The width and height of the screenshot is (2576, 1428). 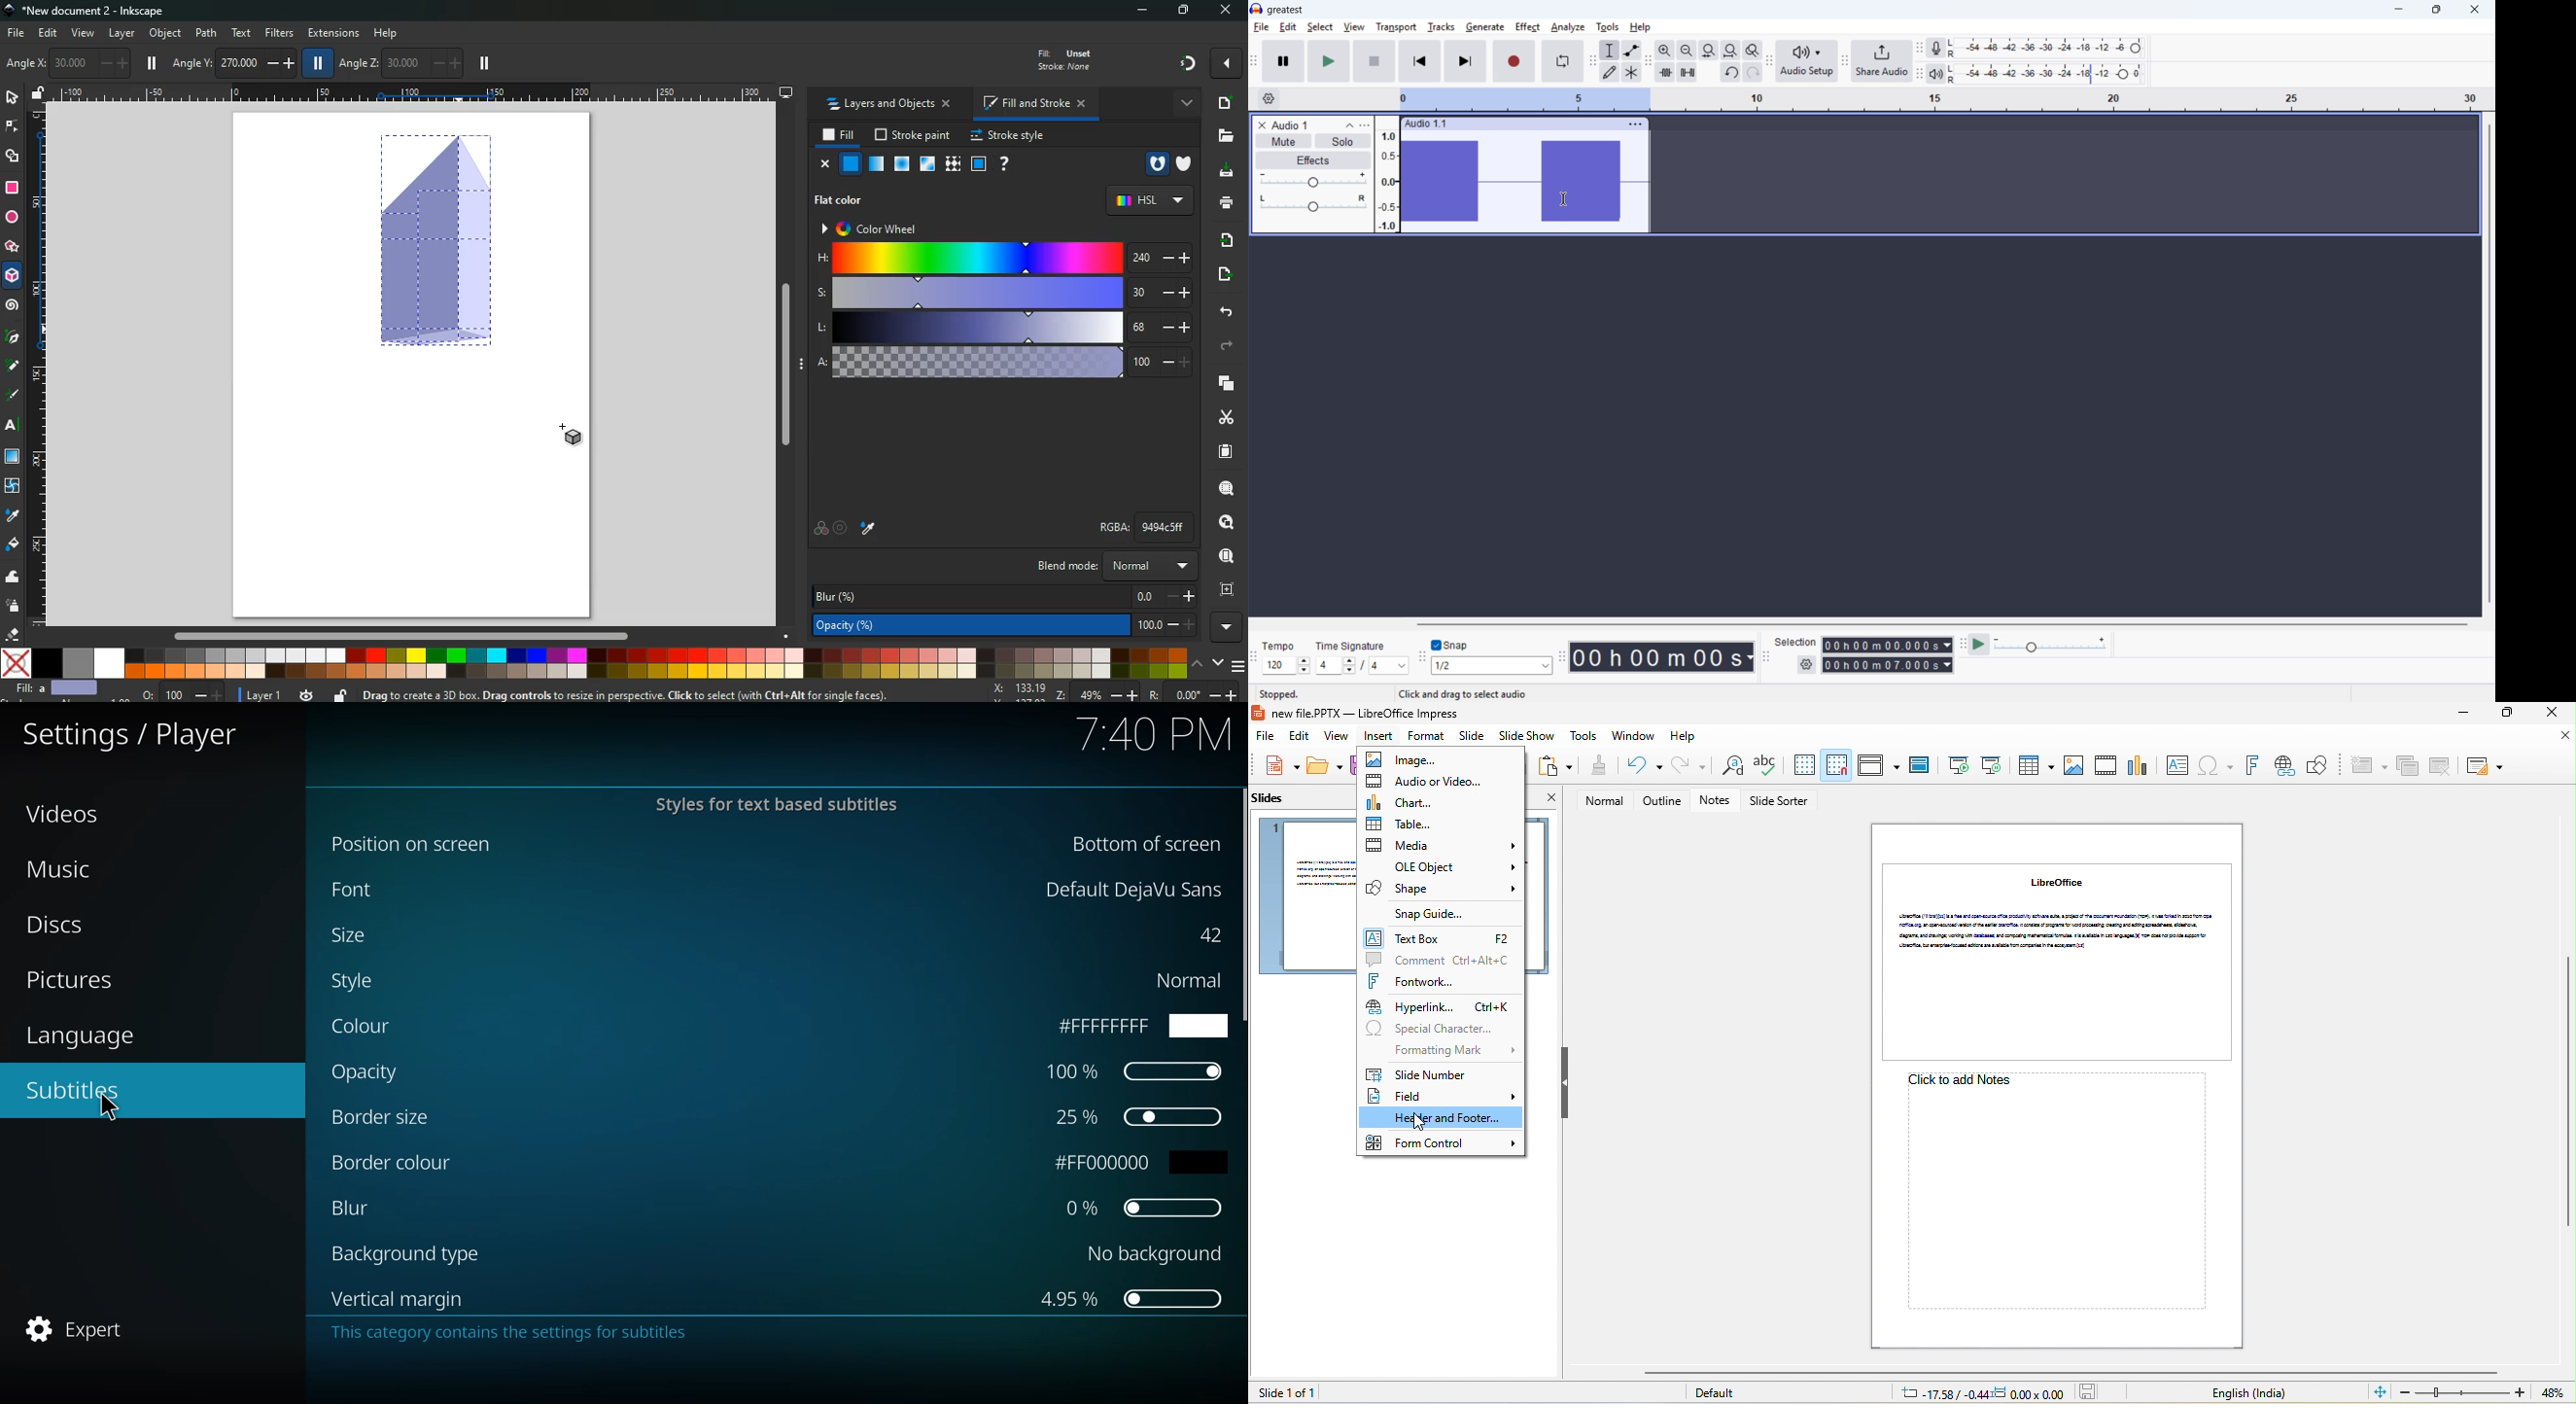 I want to click on Redo , so click(x=1752, y=72).